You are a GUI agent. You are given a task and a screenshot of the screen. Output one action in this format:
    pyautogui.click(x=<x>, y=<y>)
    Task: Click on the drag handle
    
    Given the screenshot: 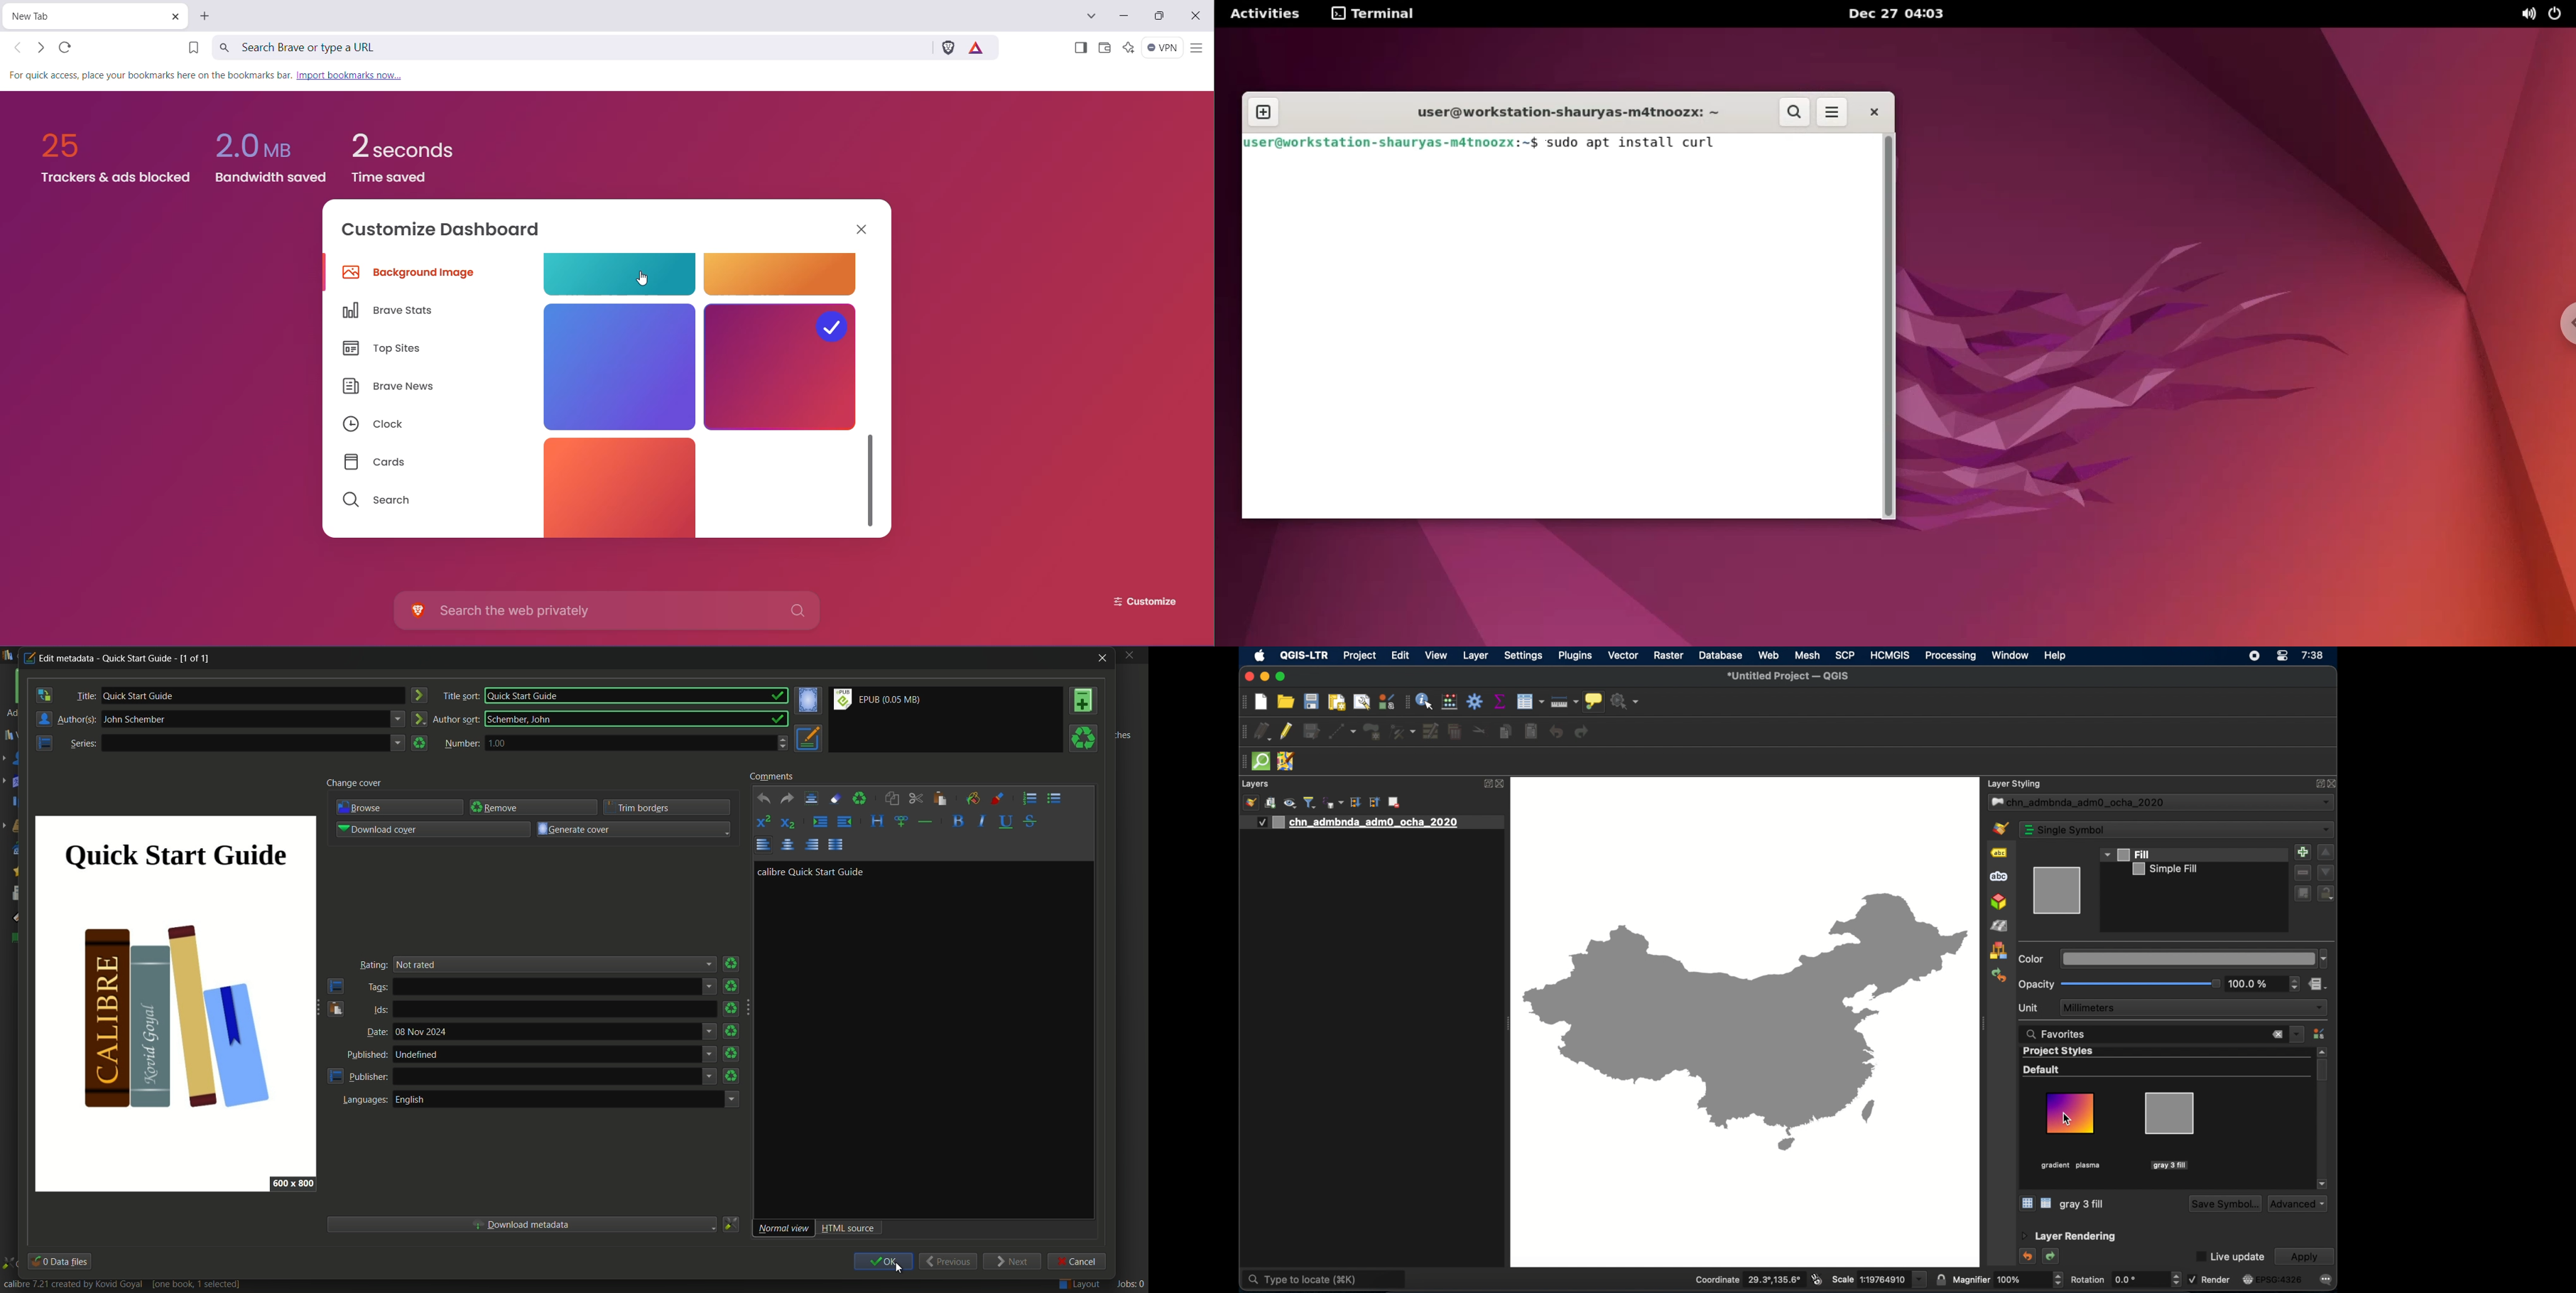 What is the action you would take?
    pyautogui.click(x=1405, y=703)
    